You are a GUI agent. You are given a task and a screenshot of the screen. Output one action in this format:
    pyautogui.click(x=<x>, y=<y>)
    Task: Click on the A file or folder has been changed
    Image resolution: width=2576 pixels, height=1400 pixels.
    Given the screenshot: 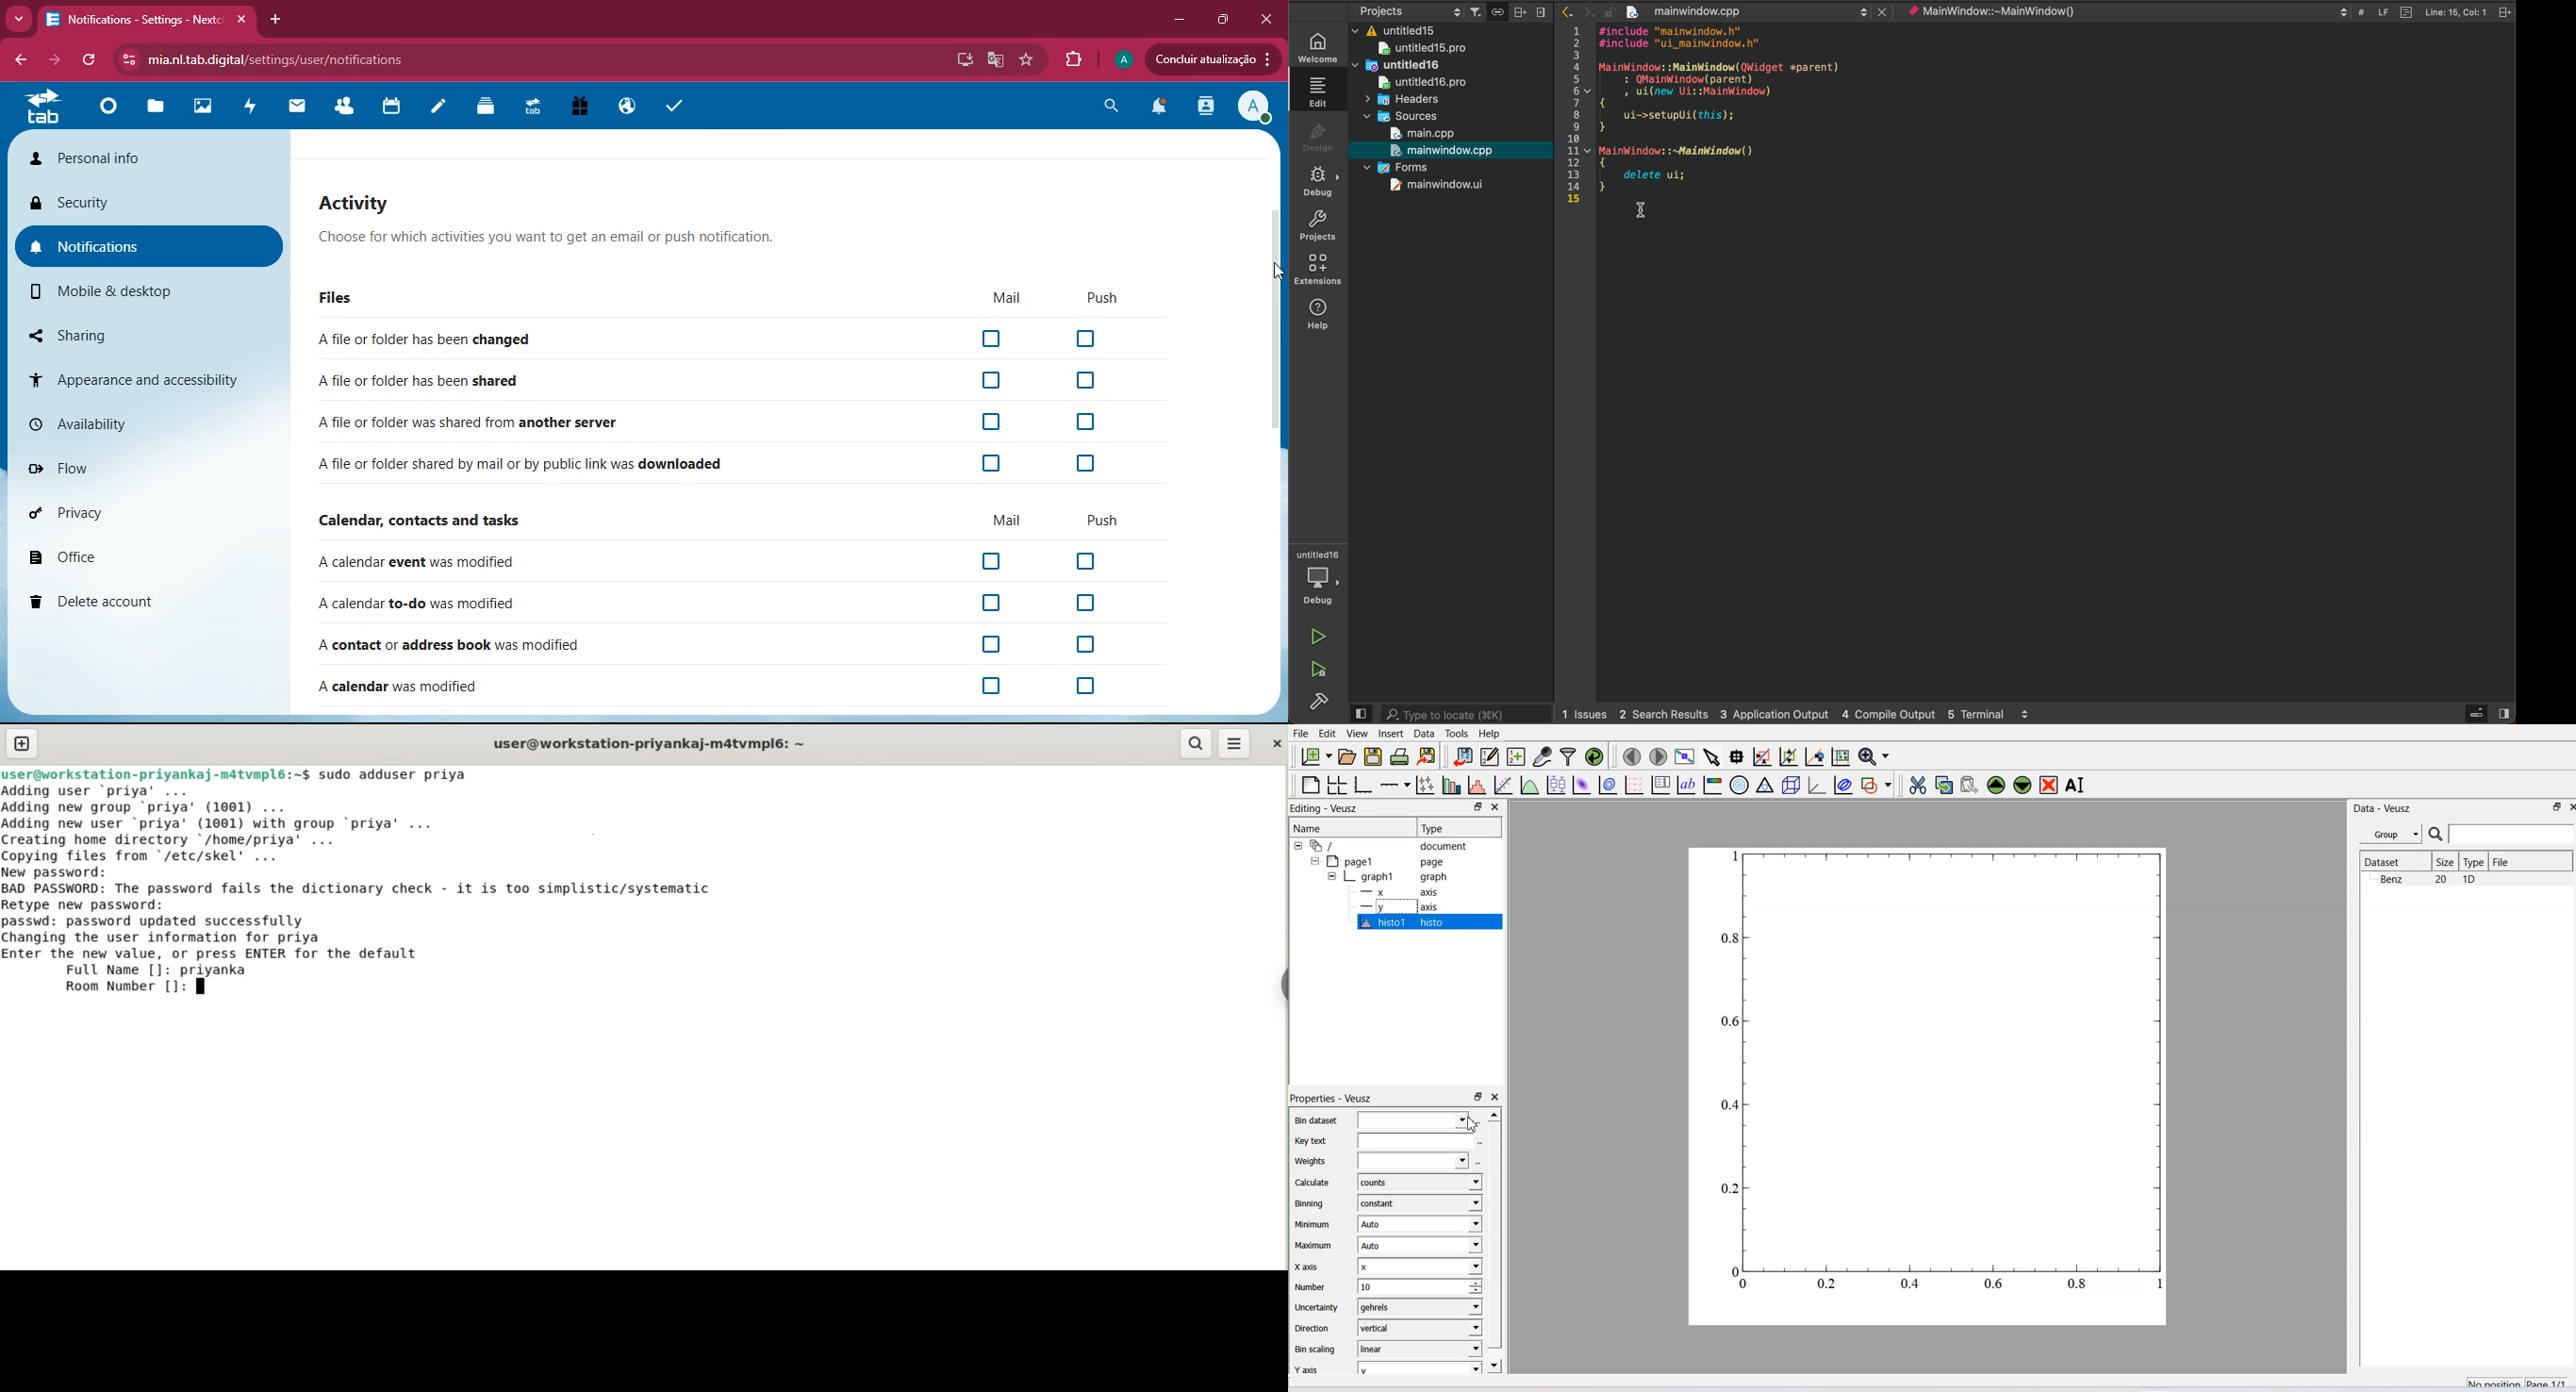 What is the action you would take?
    pyautogui.click(x=423, y=340)
    